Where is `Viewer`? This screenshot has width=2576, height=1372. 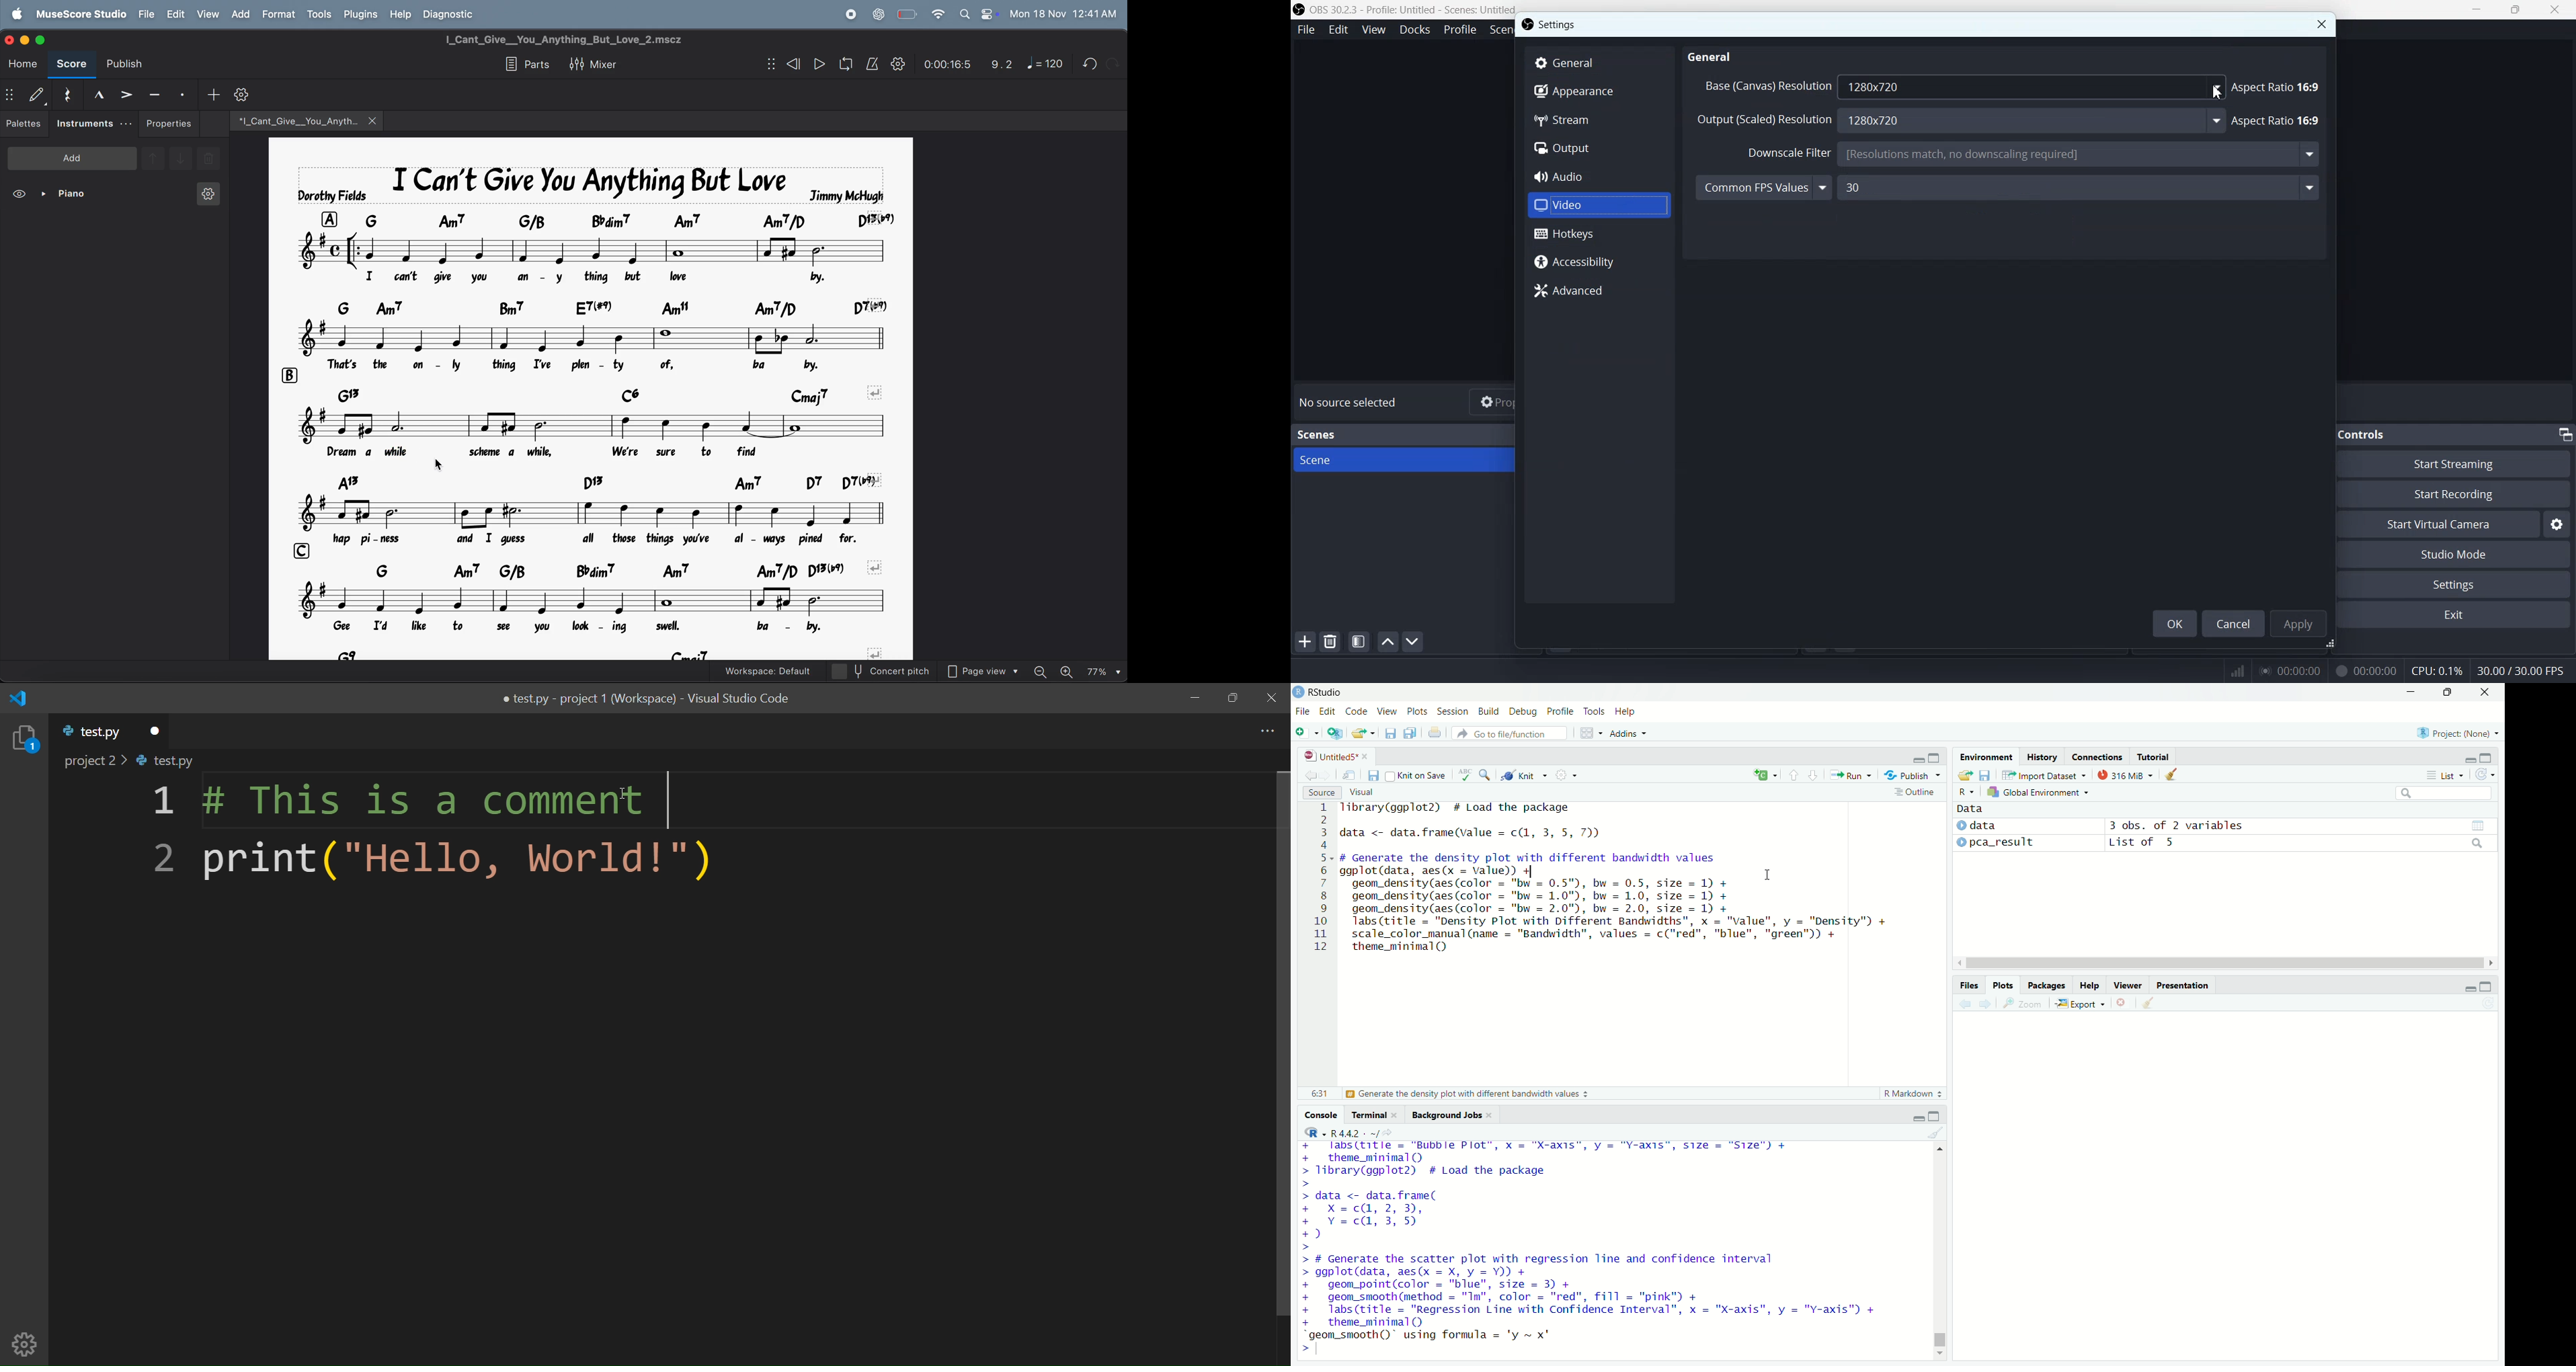 Viewer is located at coordinates (2128, 985).